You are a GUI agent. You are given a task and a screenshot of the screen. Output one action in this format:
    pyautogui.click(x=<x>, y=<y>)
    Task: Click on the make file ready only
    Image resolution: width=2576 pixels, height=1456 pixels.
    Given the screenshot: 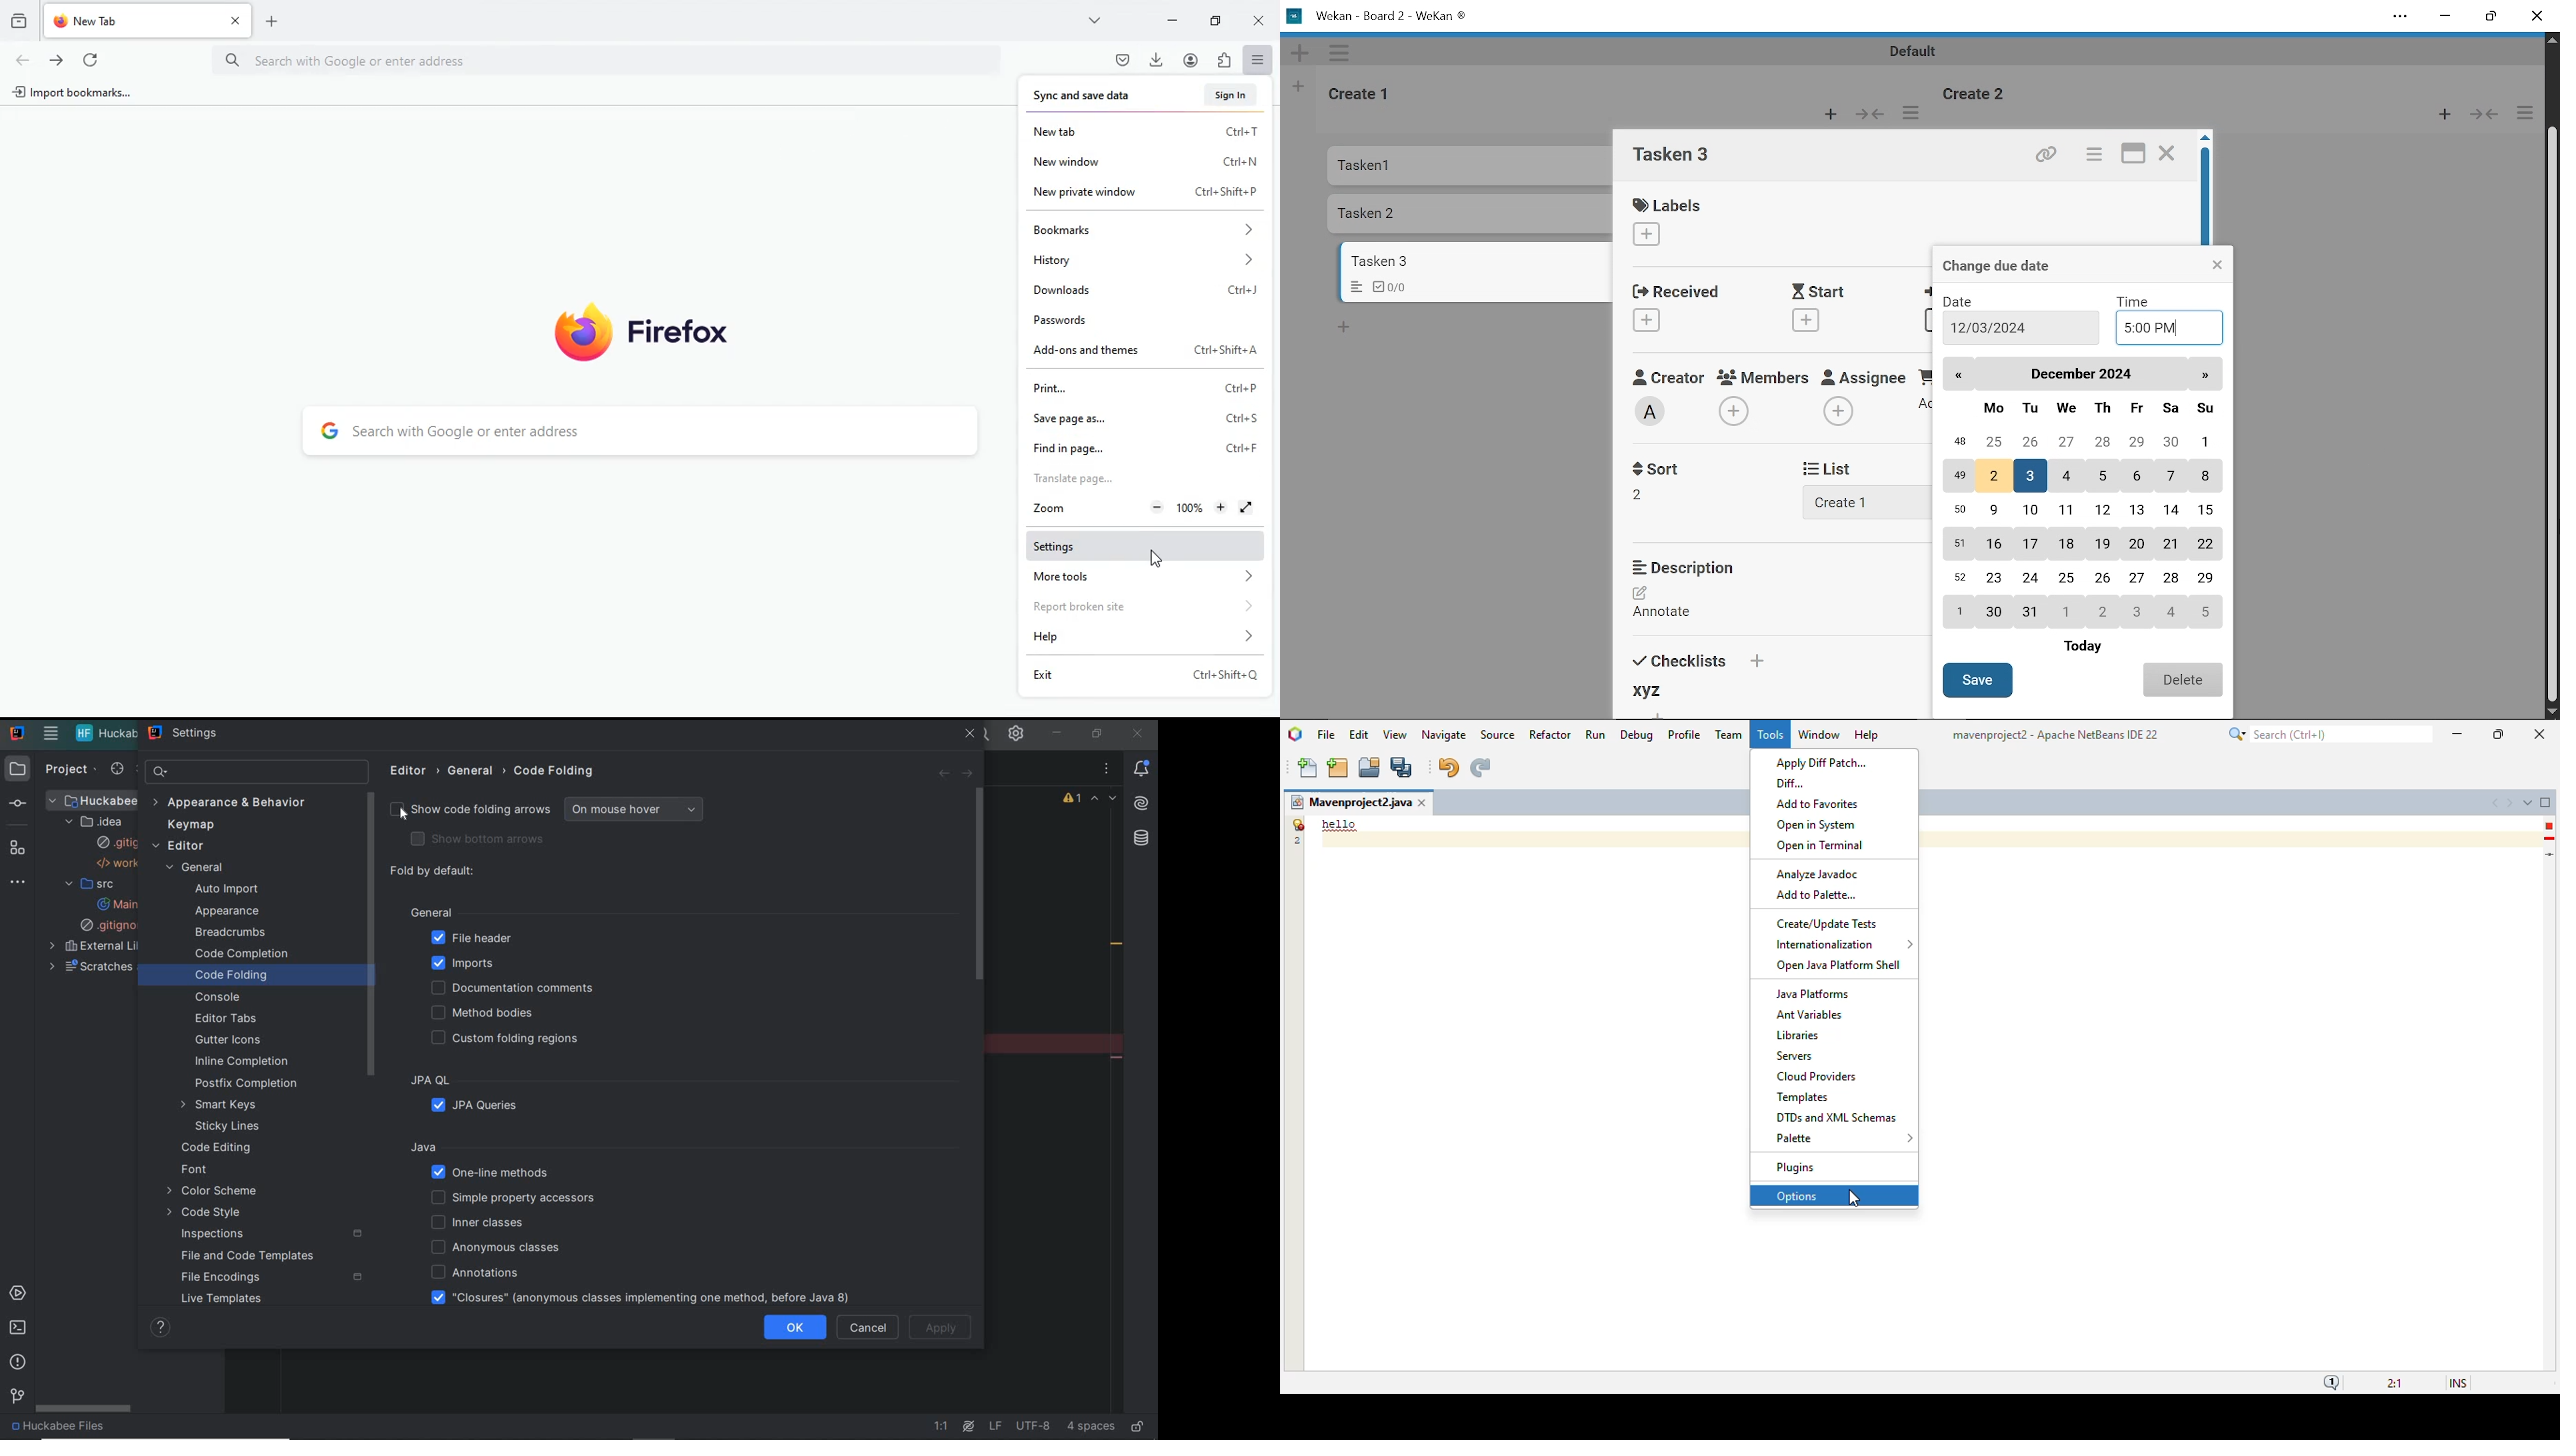 What is the action you would take?
    pyautogui.click(x=1139, y=1427)
    